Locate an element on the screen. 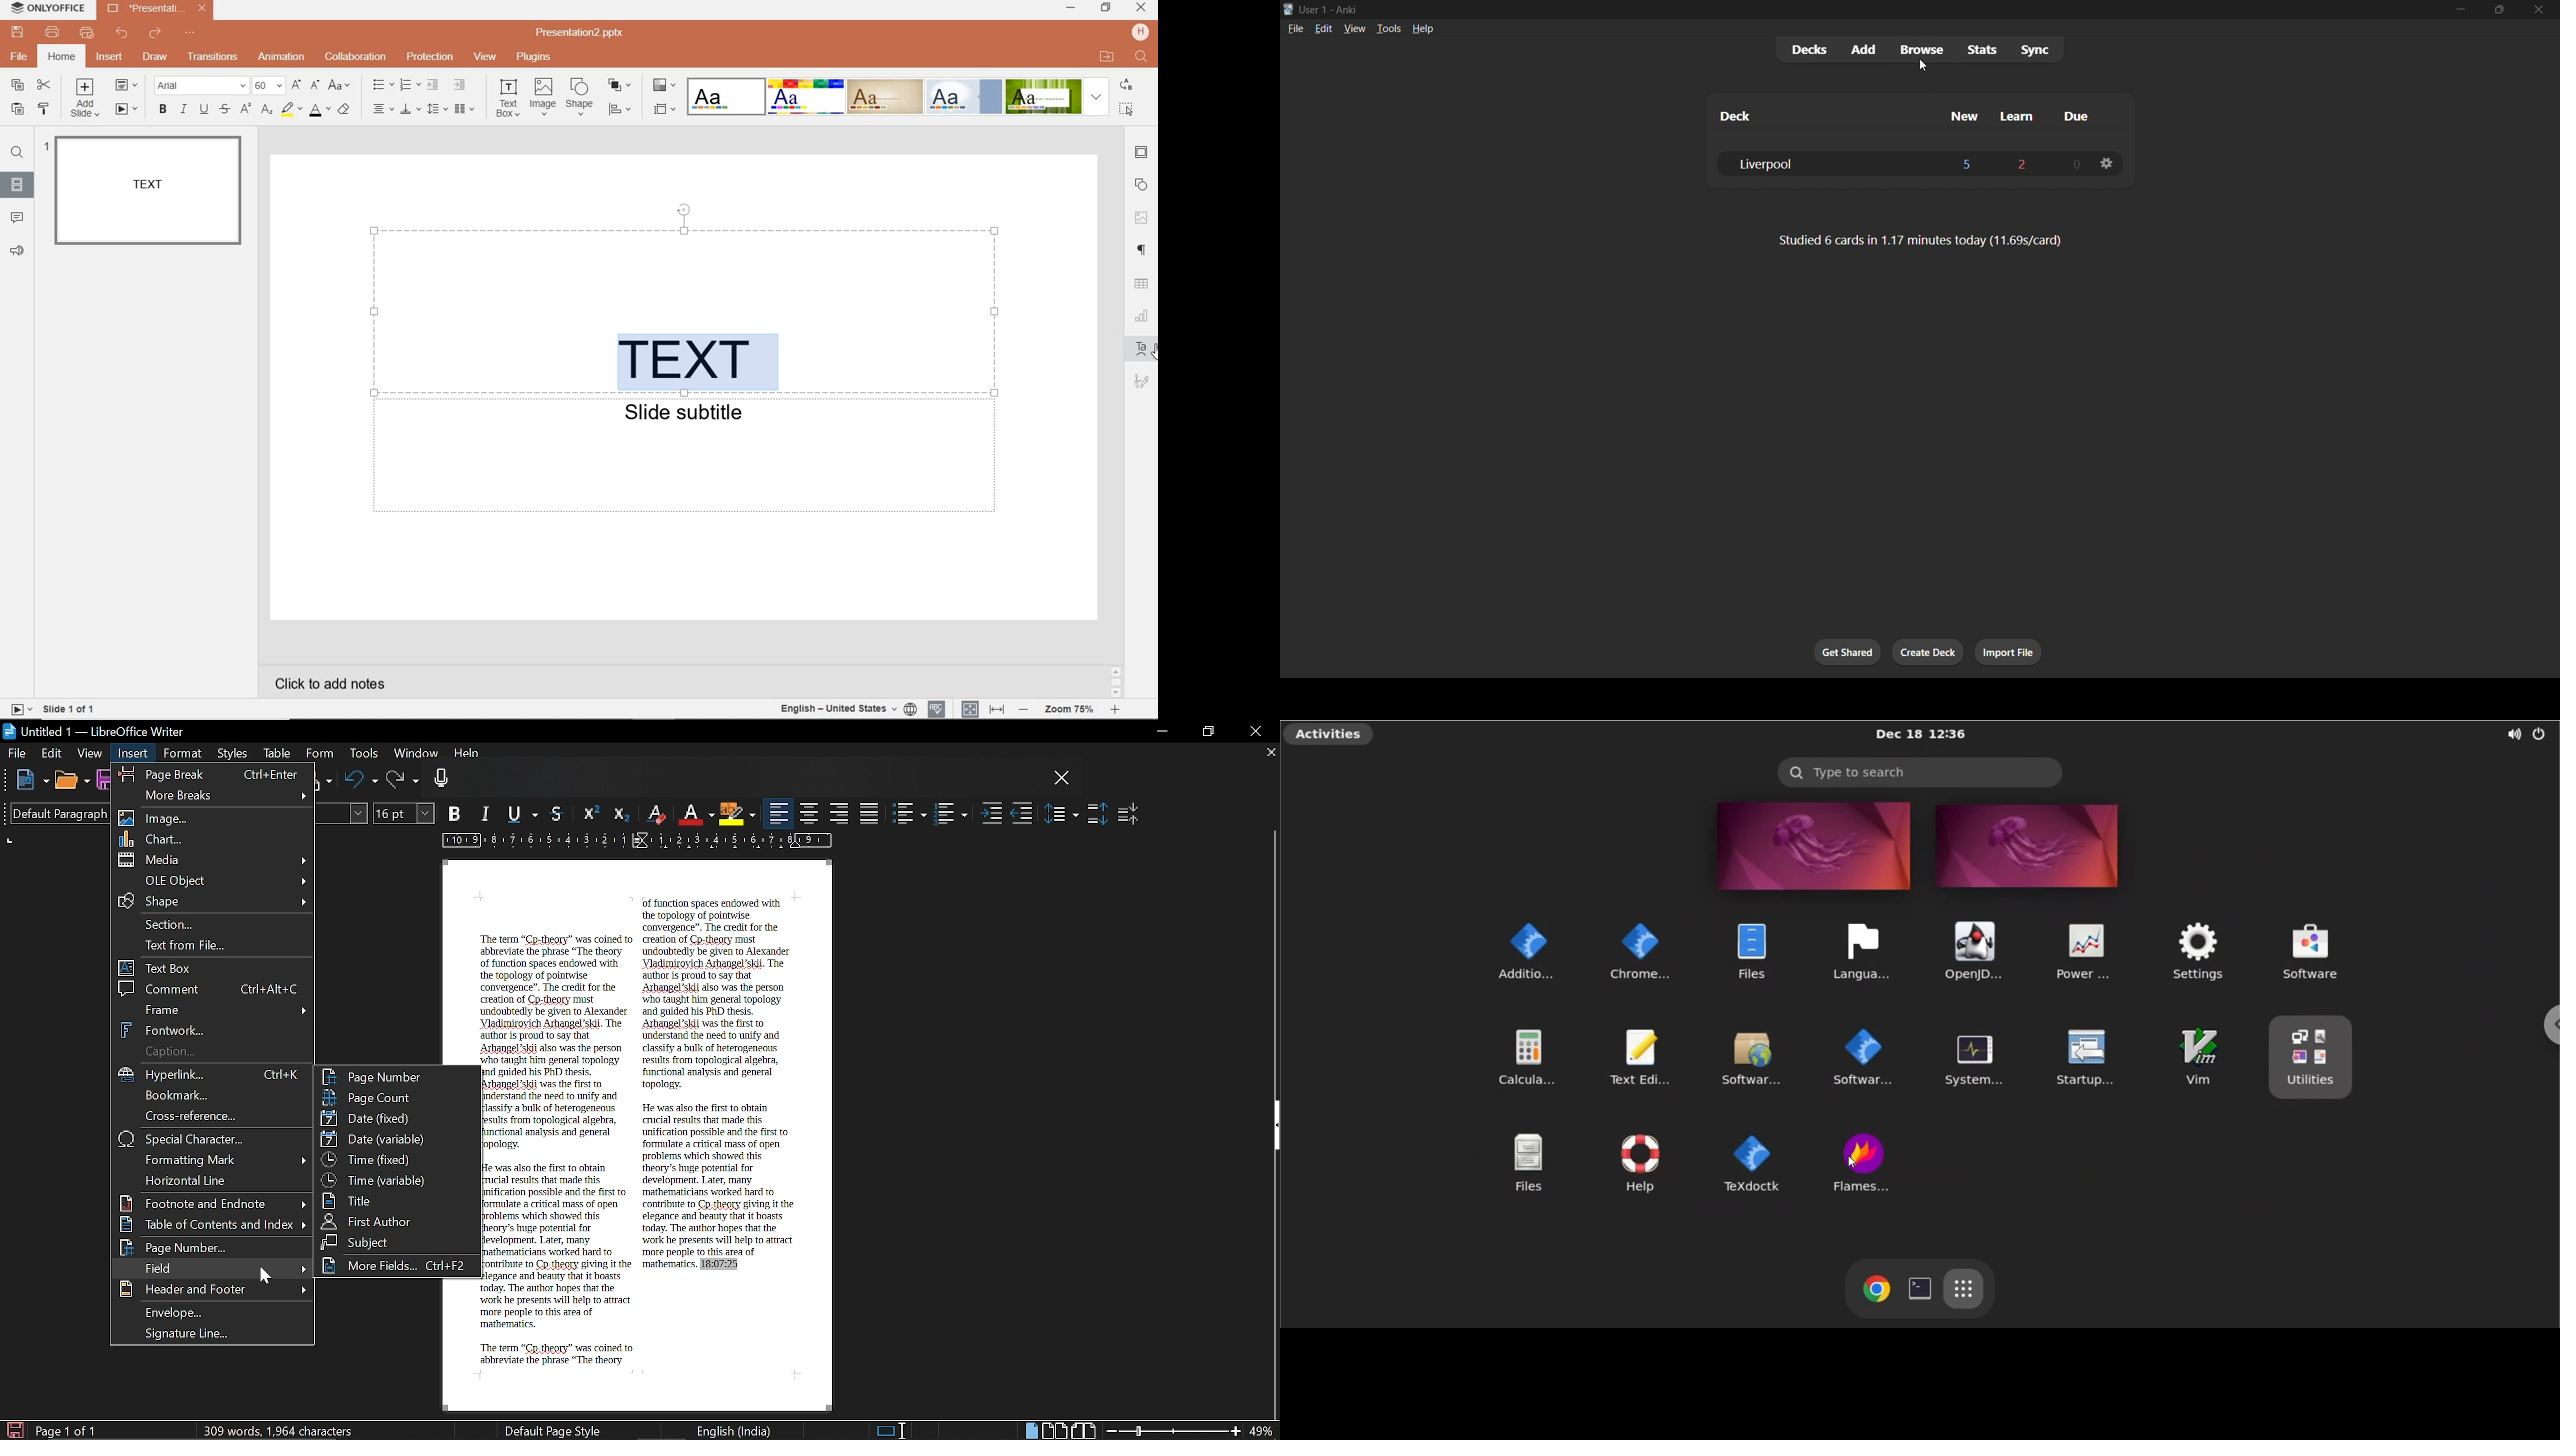 This screenshot has height=1456, width=2576. add is located at coordinates (1865, 49).